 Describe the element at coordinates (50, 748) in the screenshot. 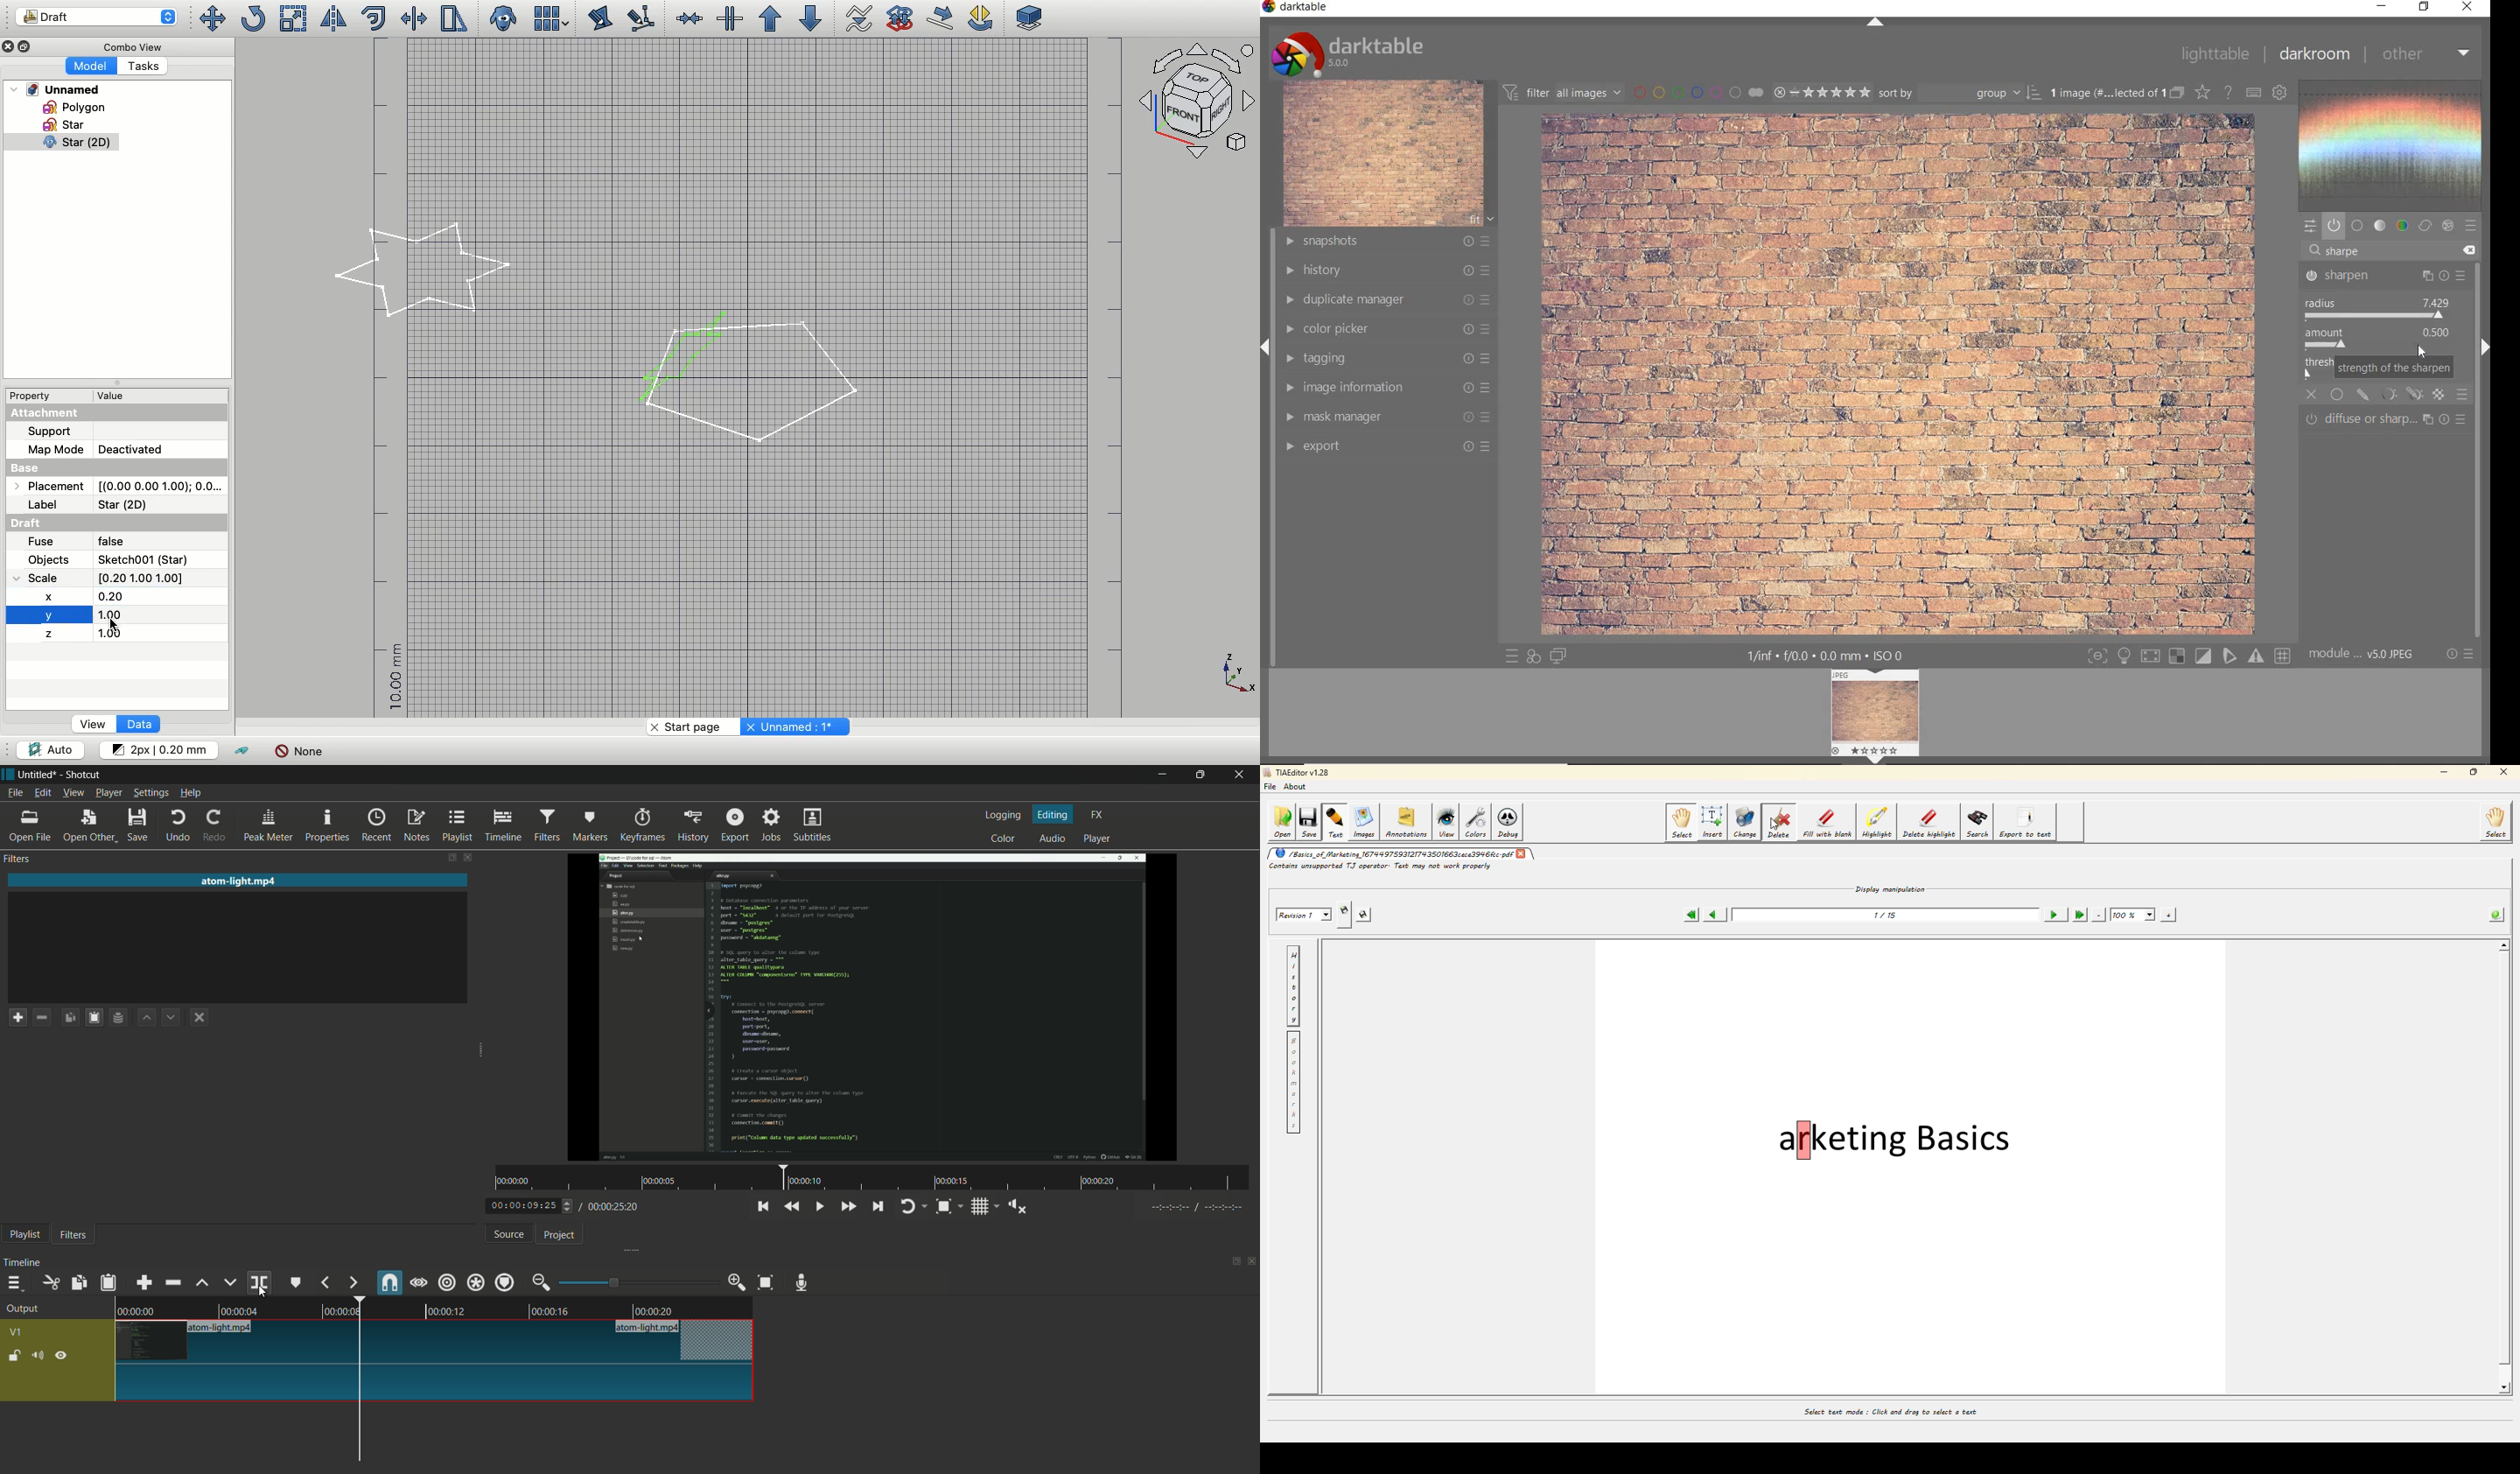

I see `Auto` at that location.